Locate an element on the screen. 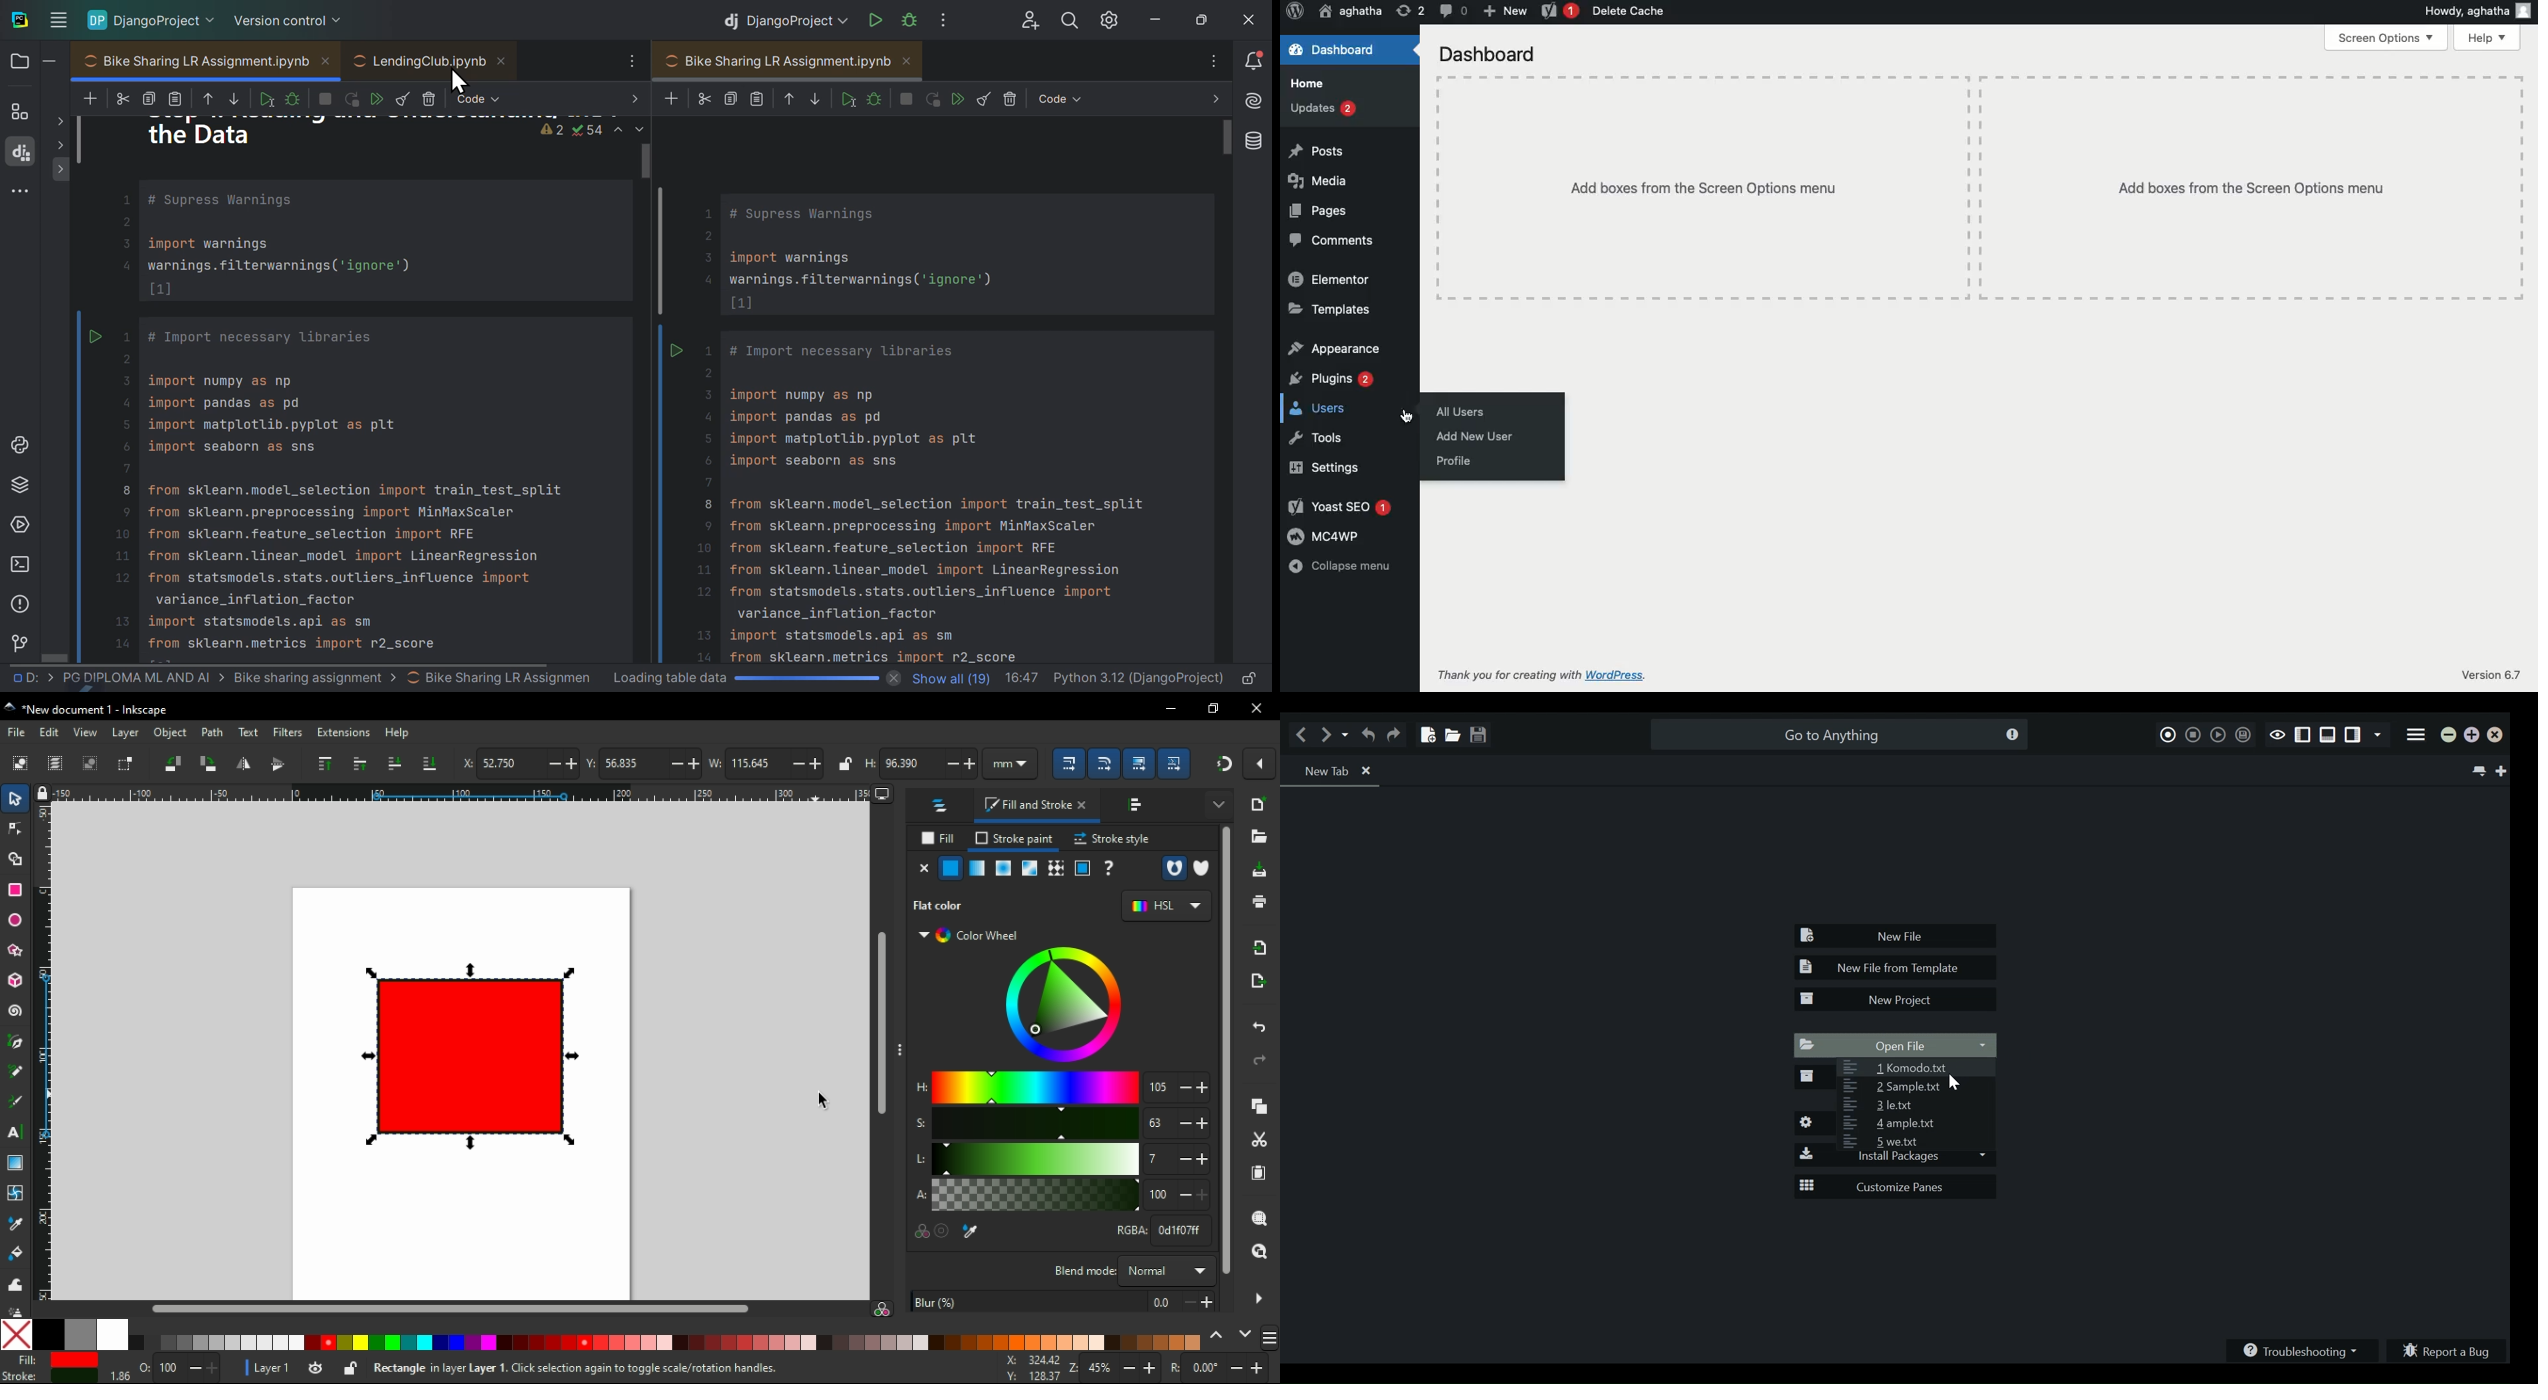  Move sail down is located at coordinates (237, 99).